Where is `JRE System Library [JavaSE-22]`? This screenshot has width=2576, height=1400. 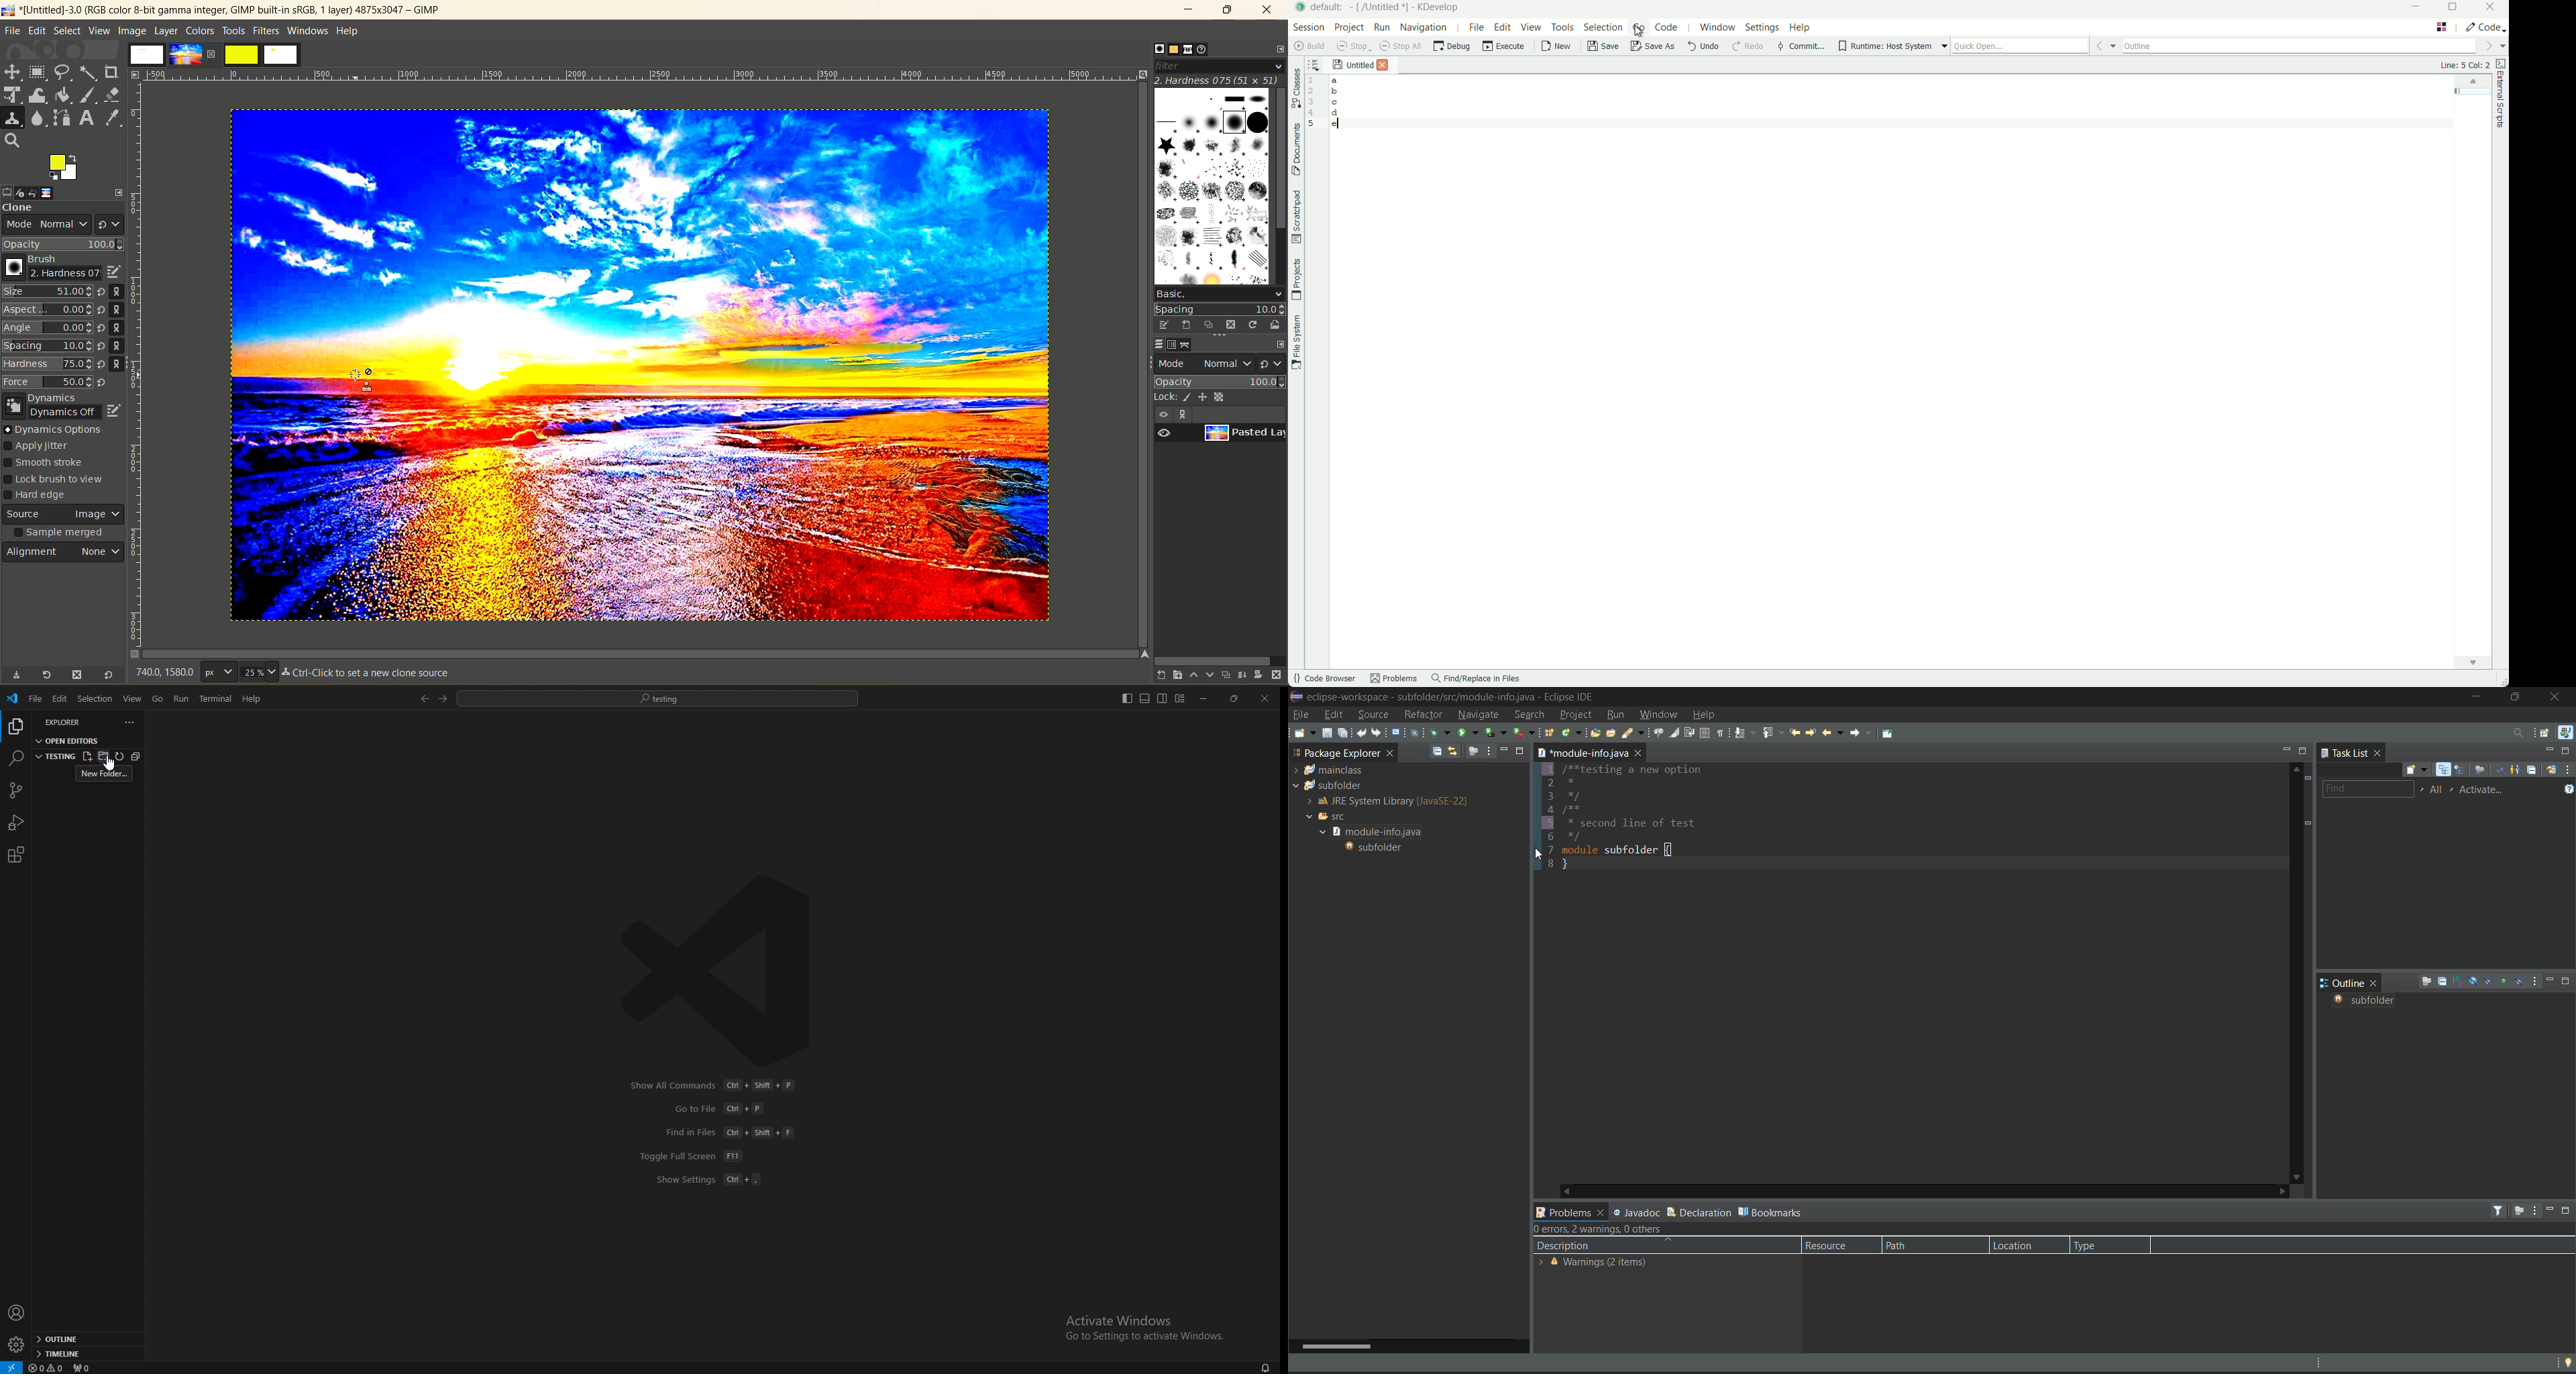
JRE System Library [JavaSE-22] is located at coordinates (1385, 801).